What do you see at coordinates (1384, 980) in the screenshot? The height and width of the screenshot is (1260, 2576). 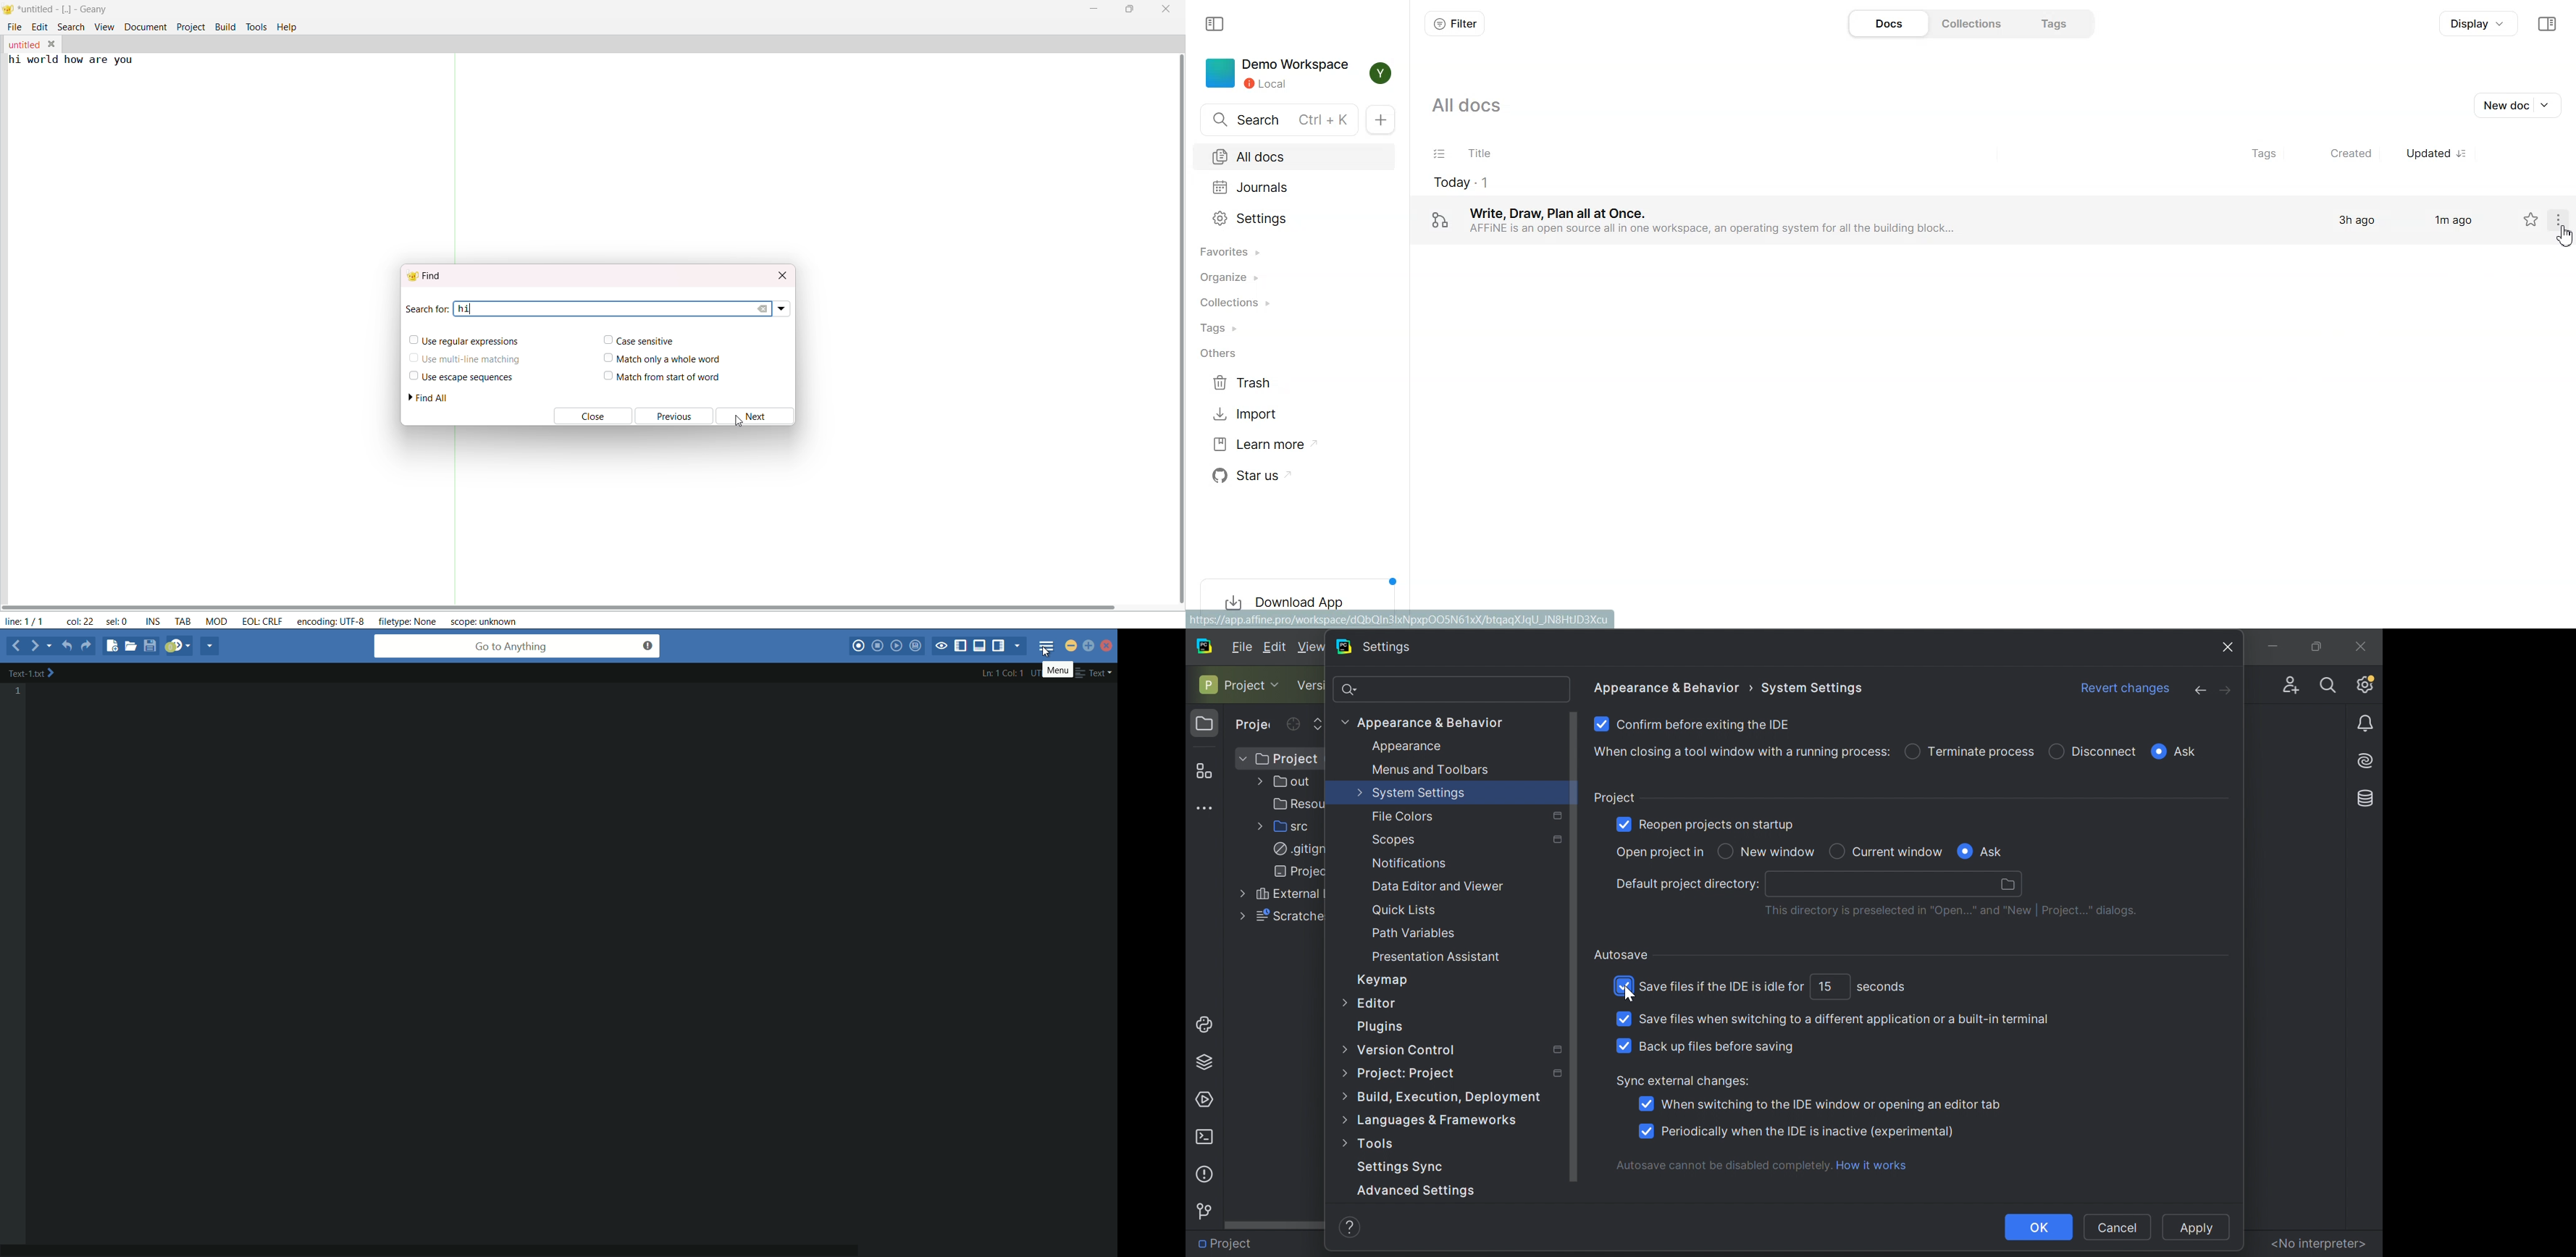 I see `Keymap` at bounding box center [1384, 980].